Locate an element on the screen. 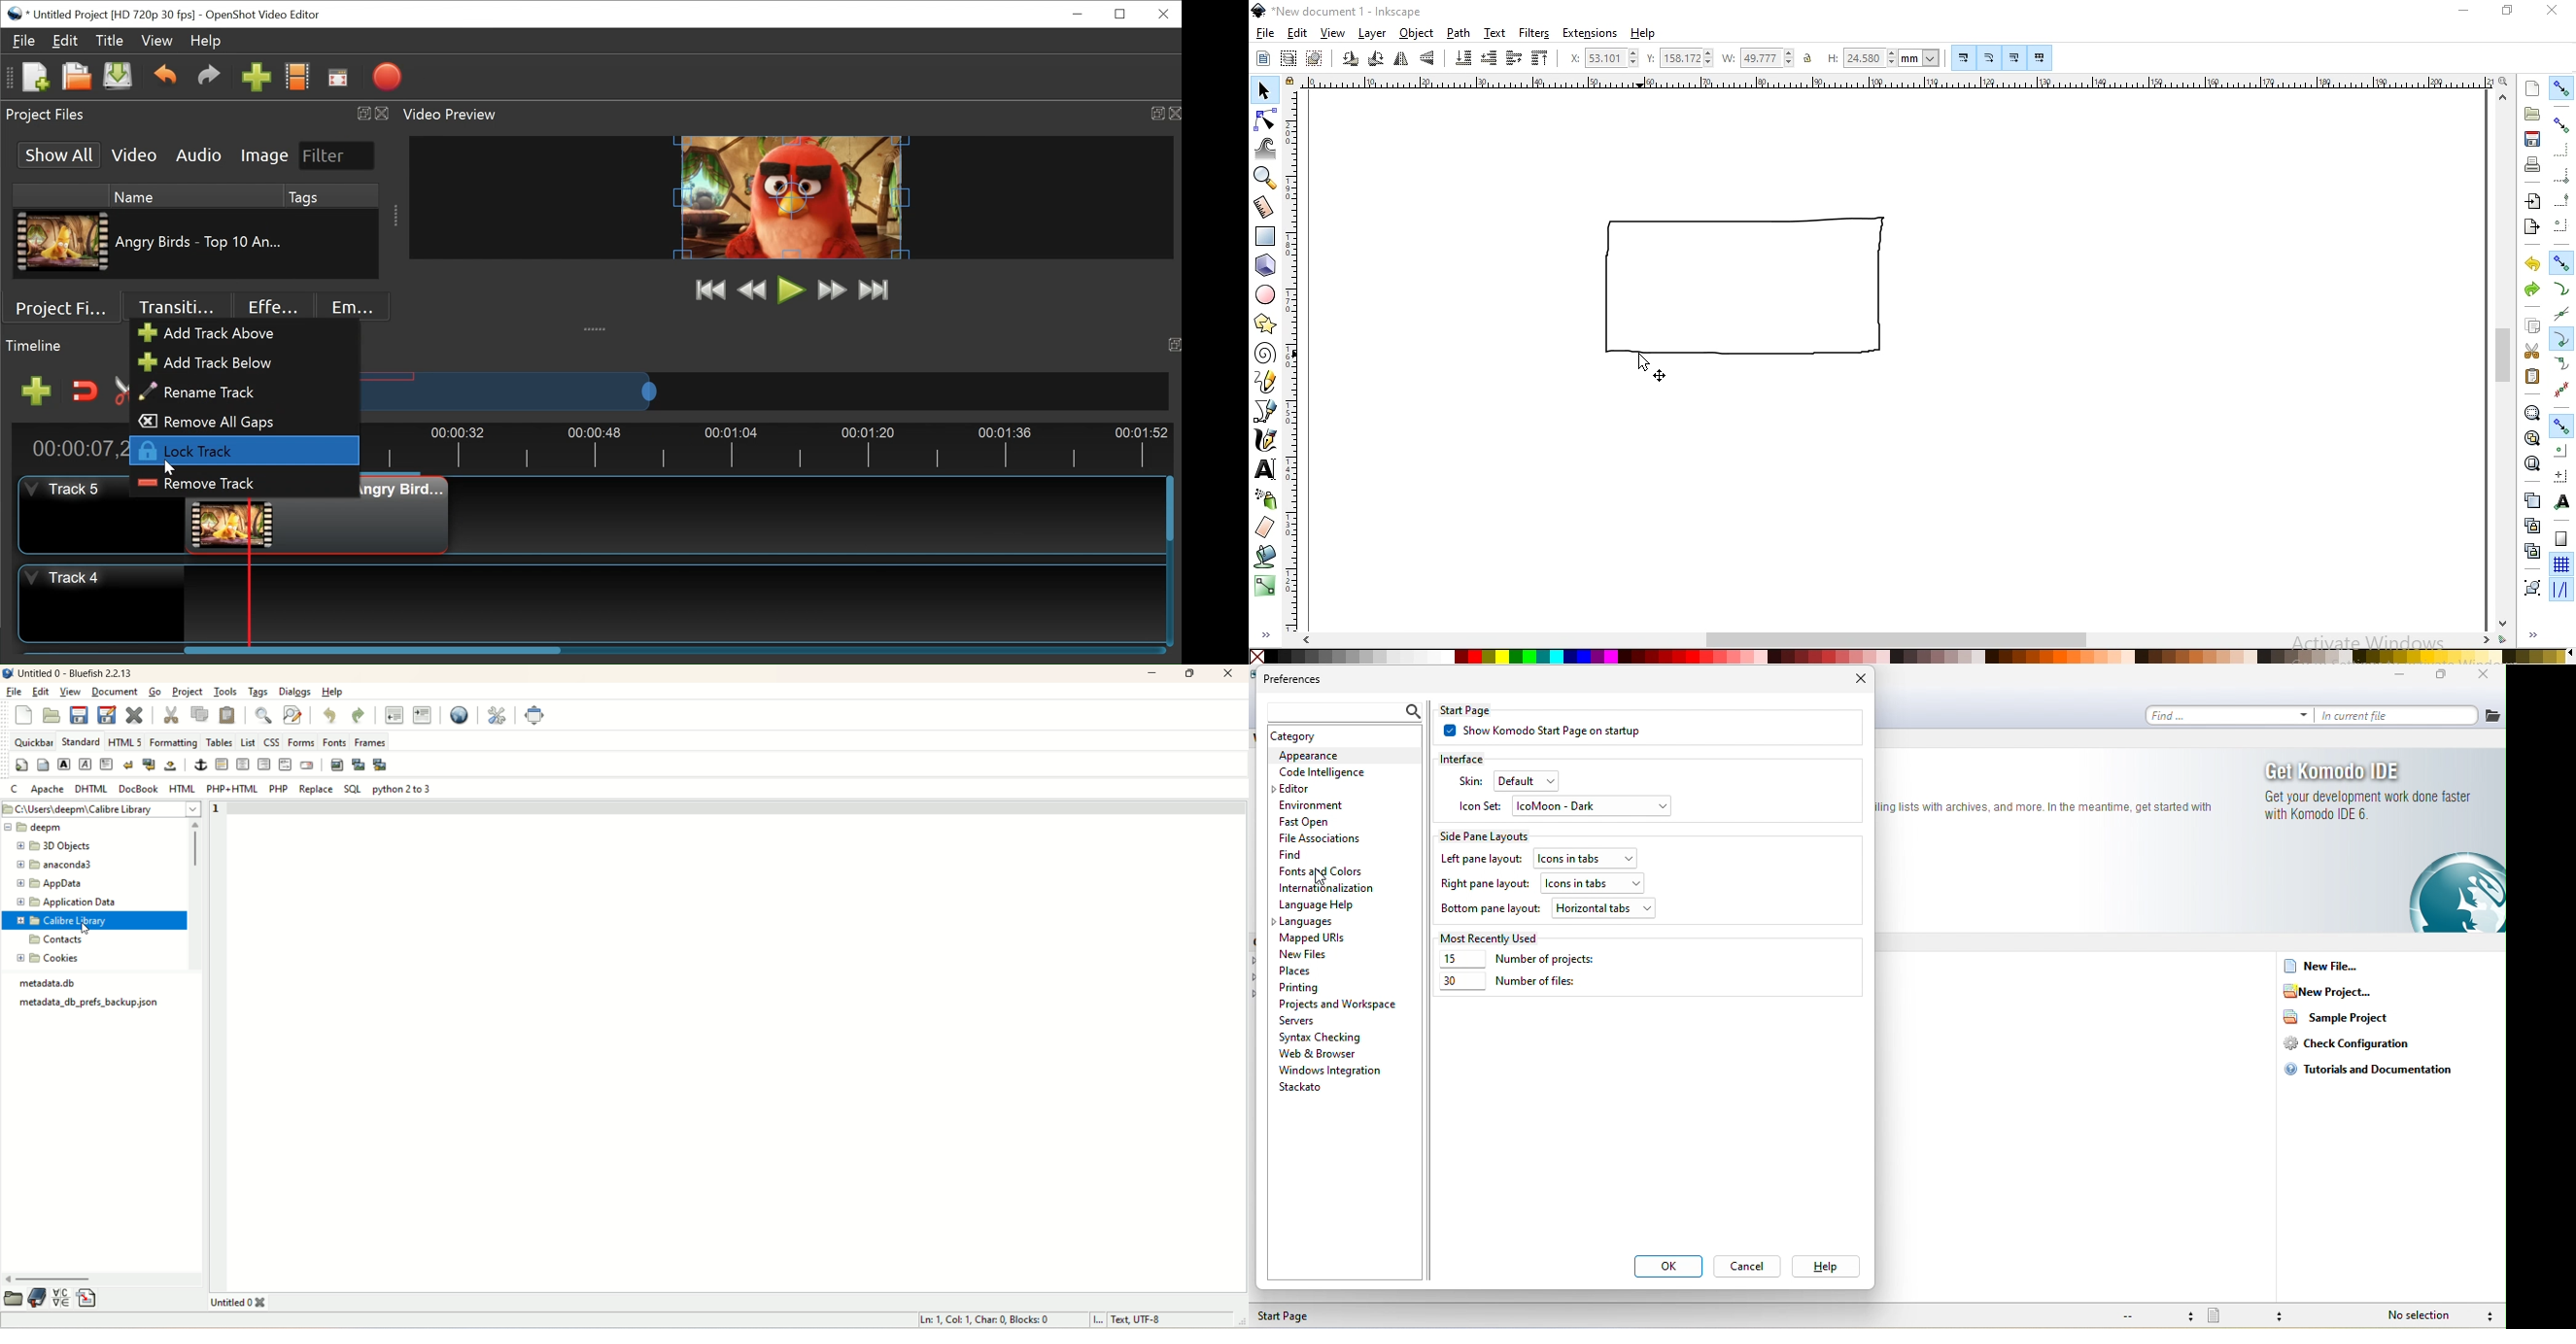 This screenshot has height=1344, width=2576. copy is located at coordinates (2533, 326).